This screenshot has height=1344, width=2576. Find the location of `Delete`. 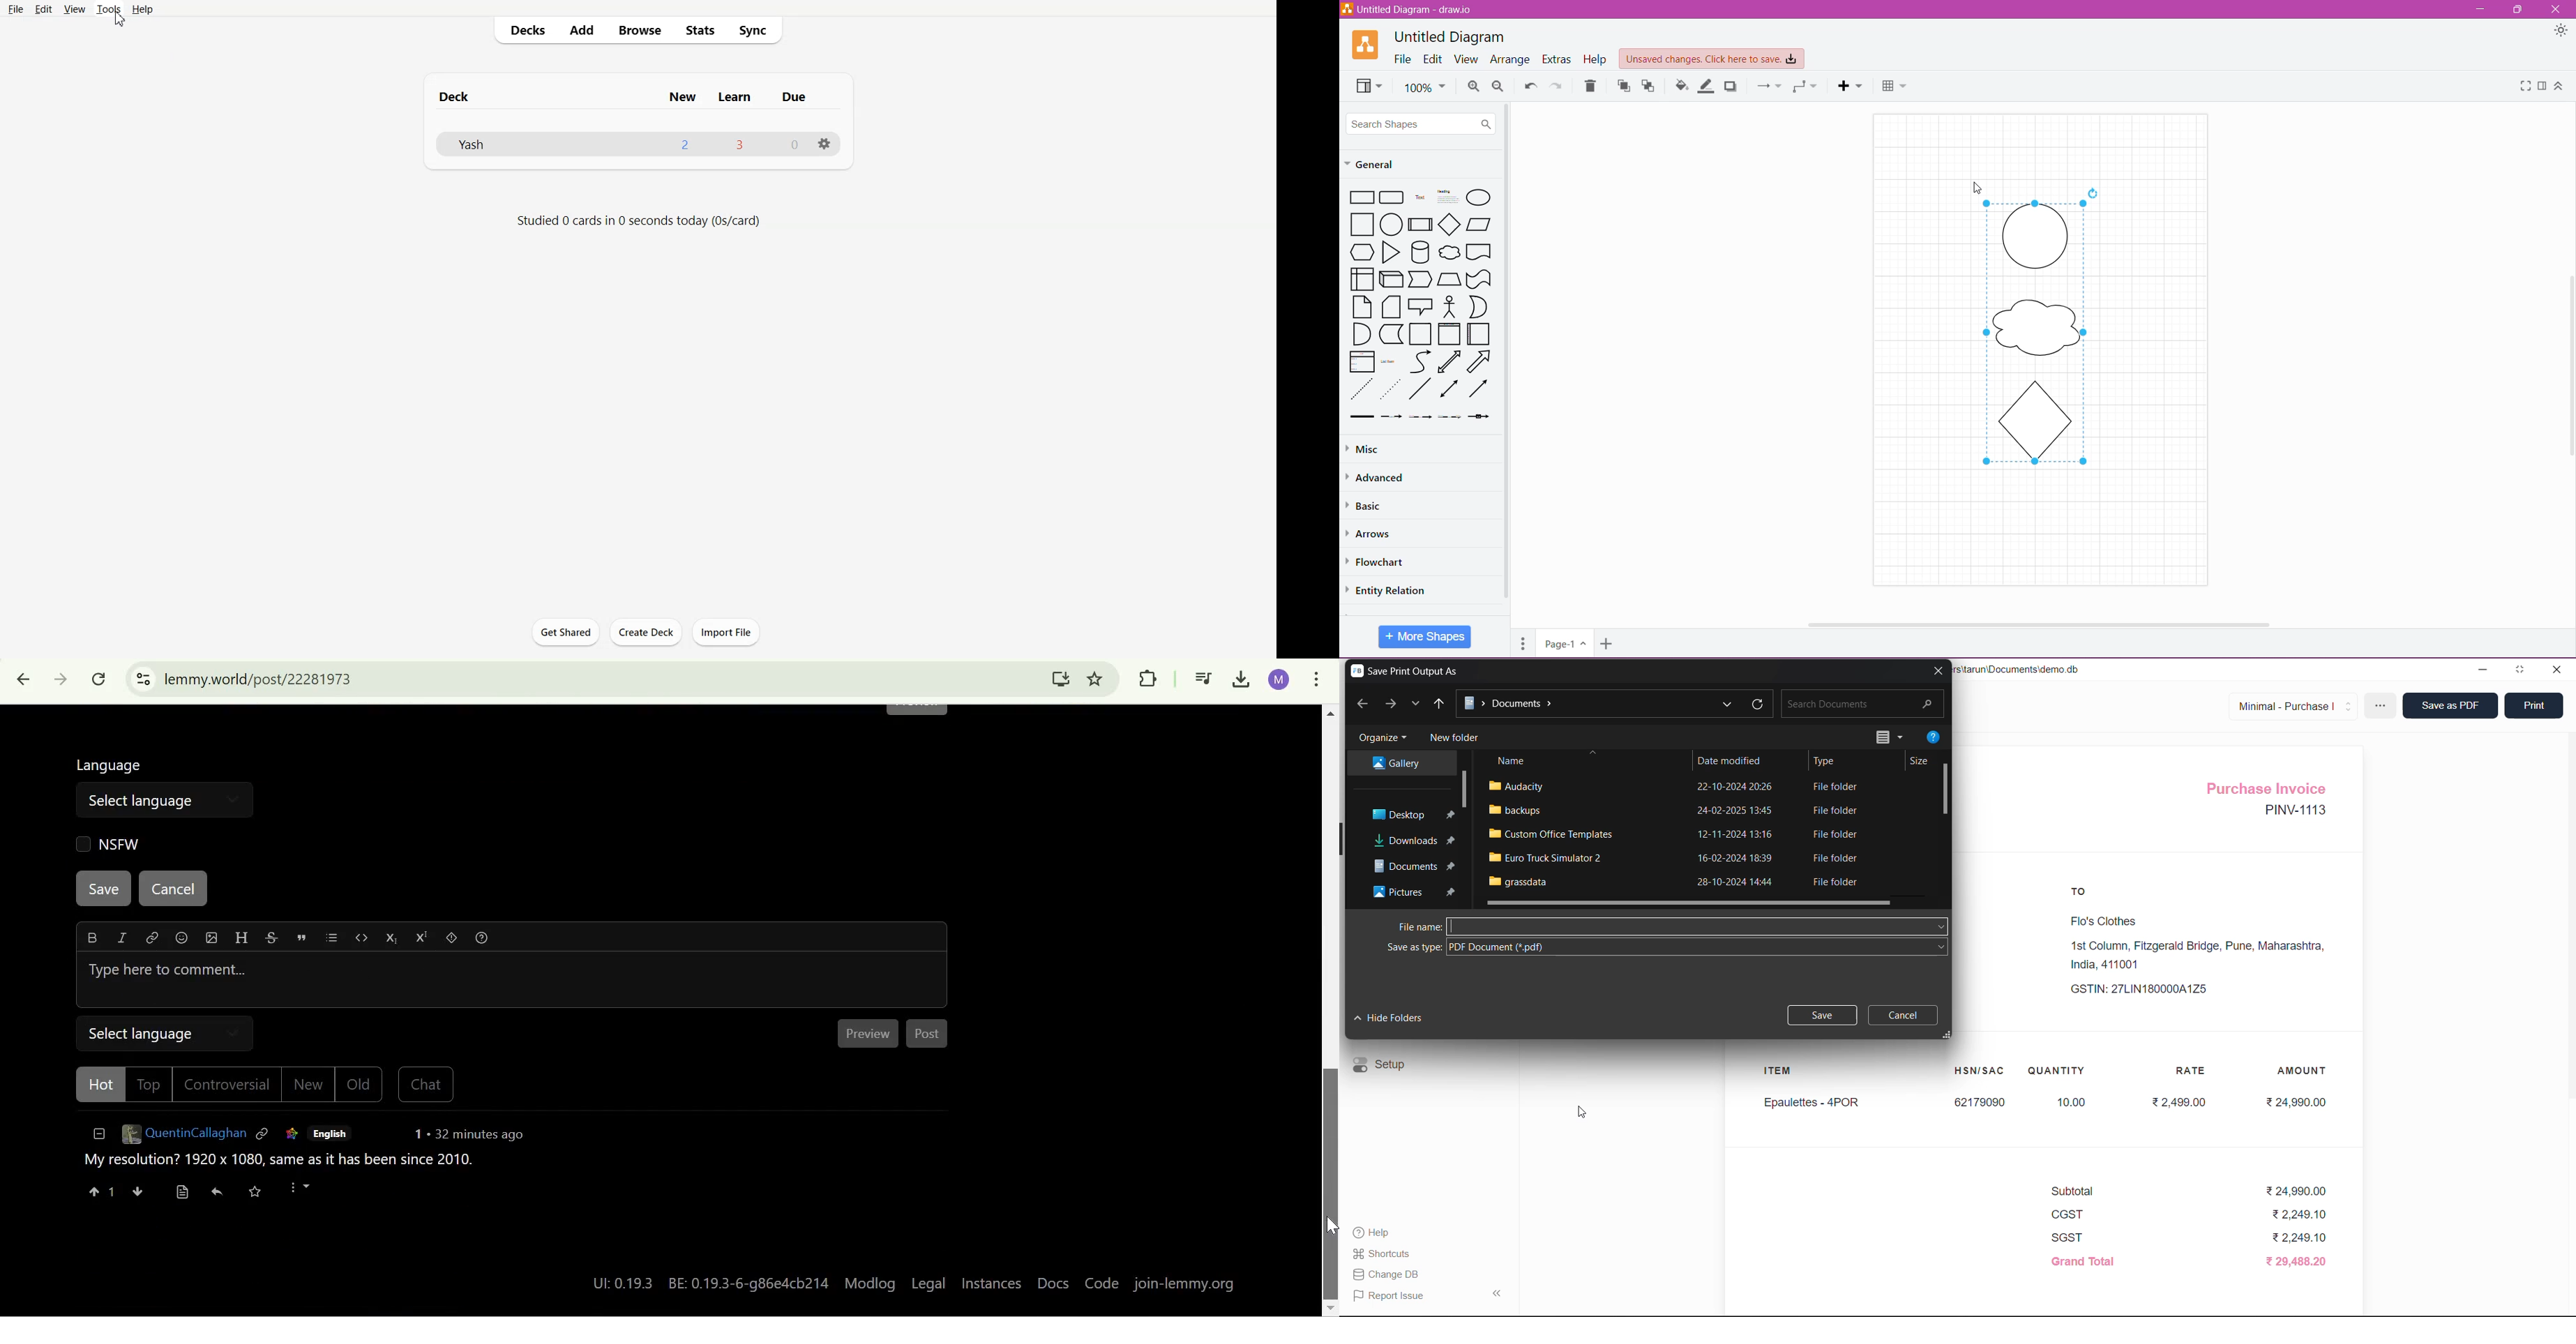

Delete is located at coordinates (1591, 86).